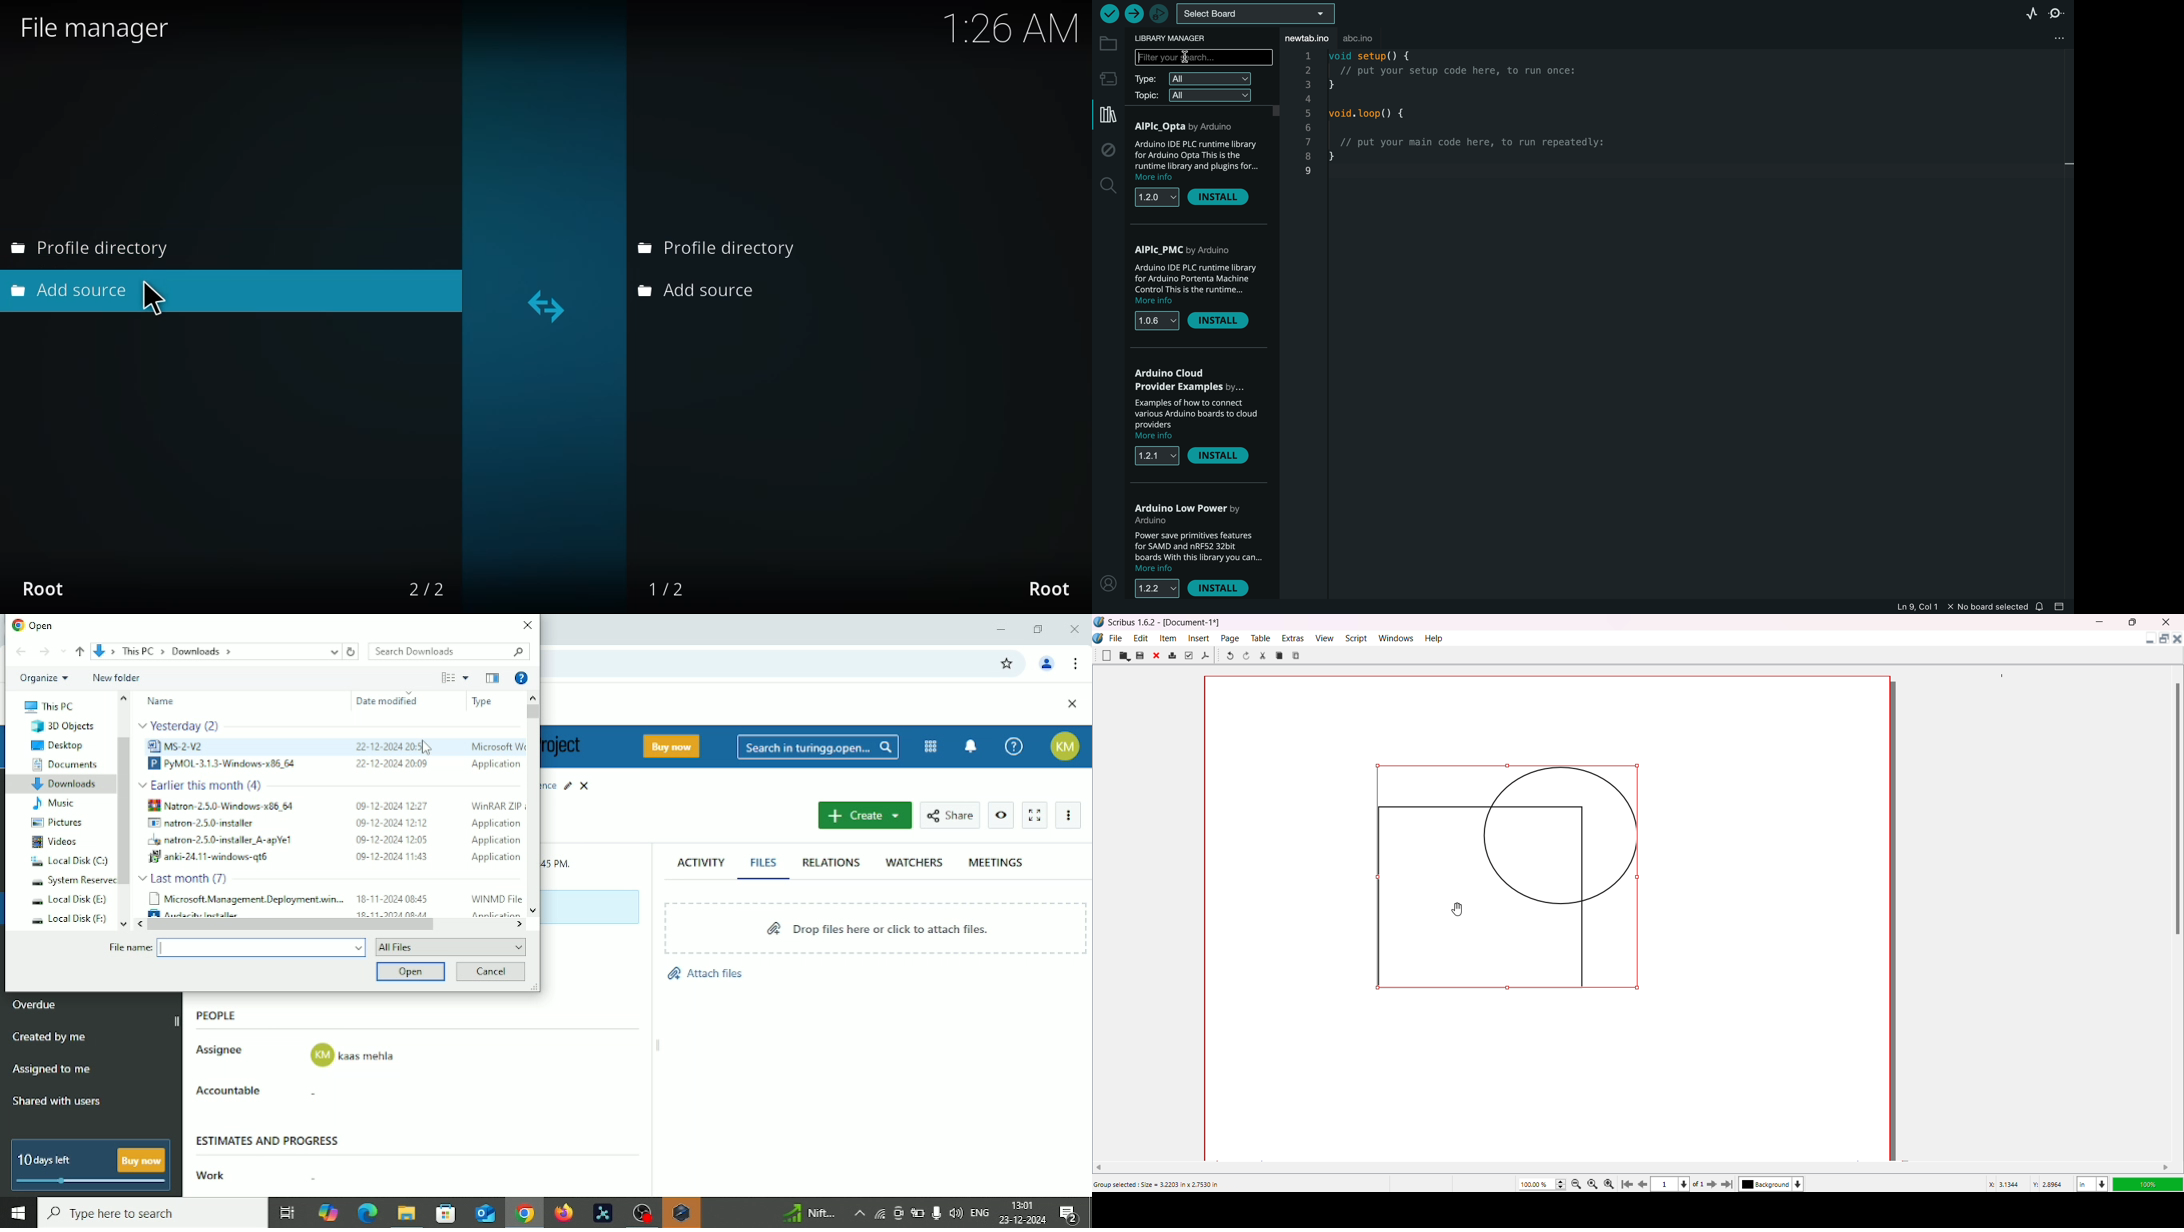  What do you see at coordinates (1709, 1184) in the screenshot?
I see `Next` at bounding box center [1709, 1184].